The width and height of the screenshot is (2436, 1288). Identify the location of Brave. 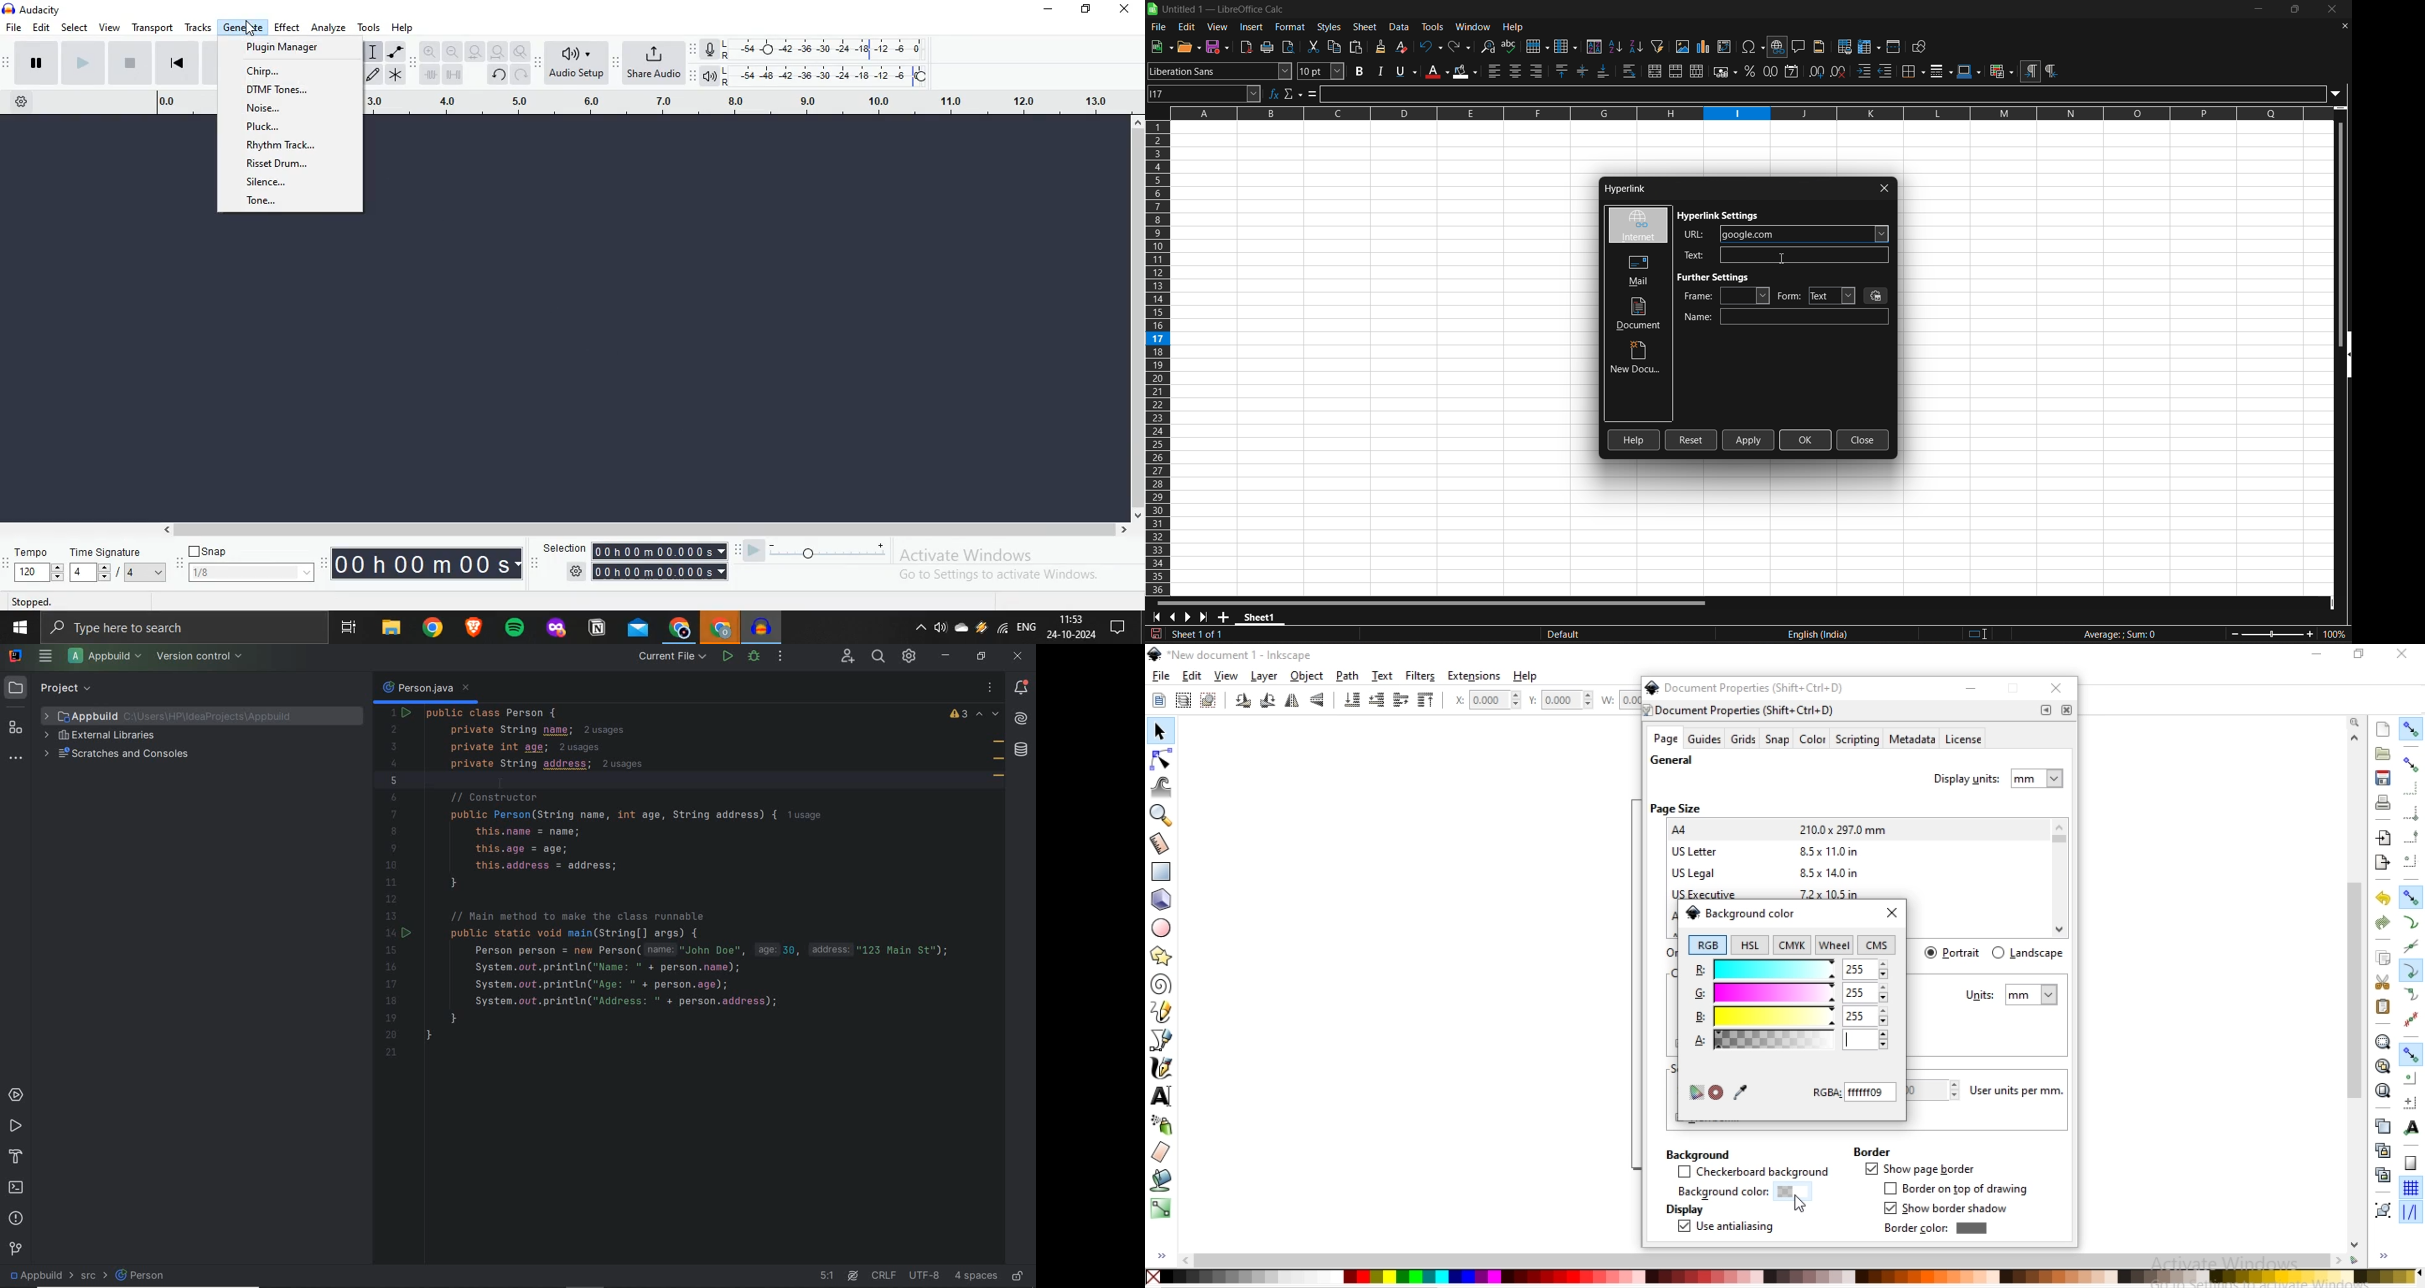
(477, 627).